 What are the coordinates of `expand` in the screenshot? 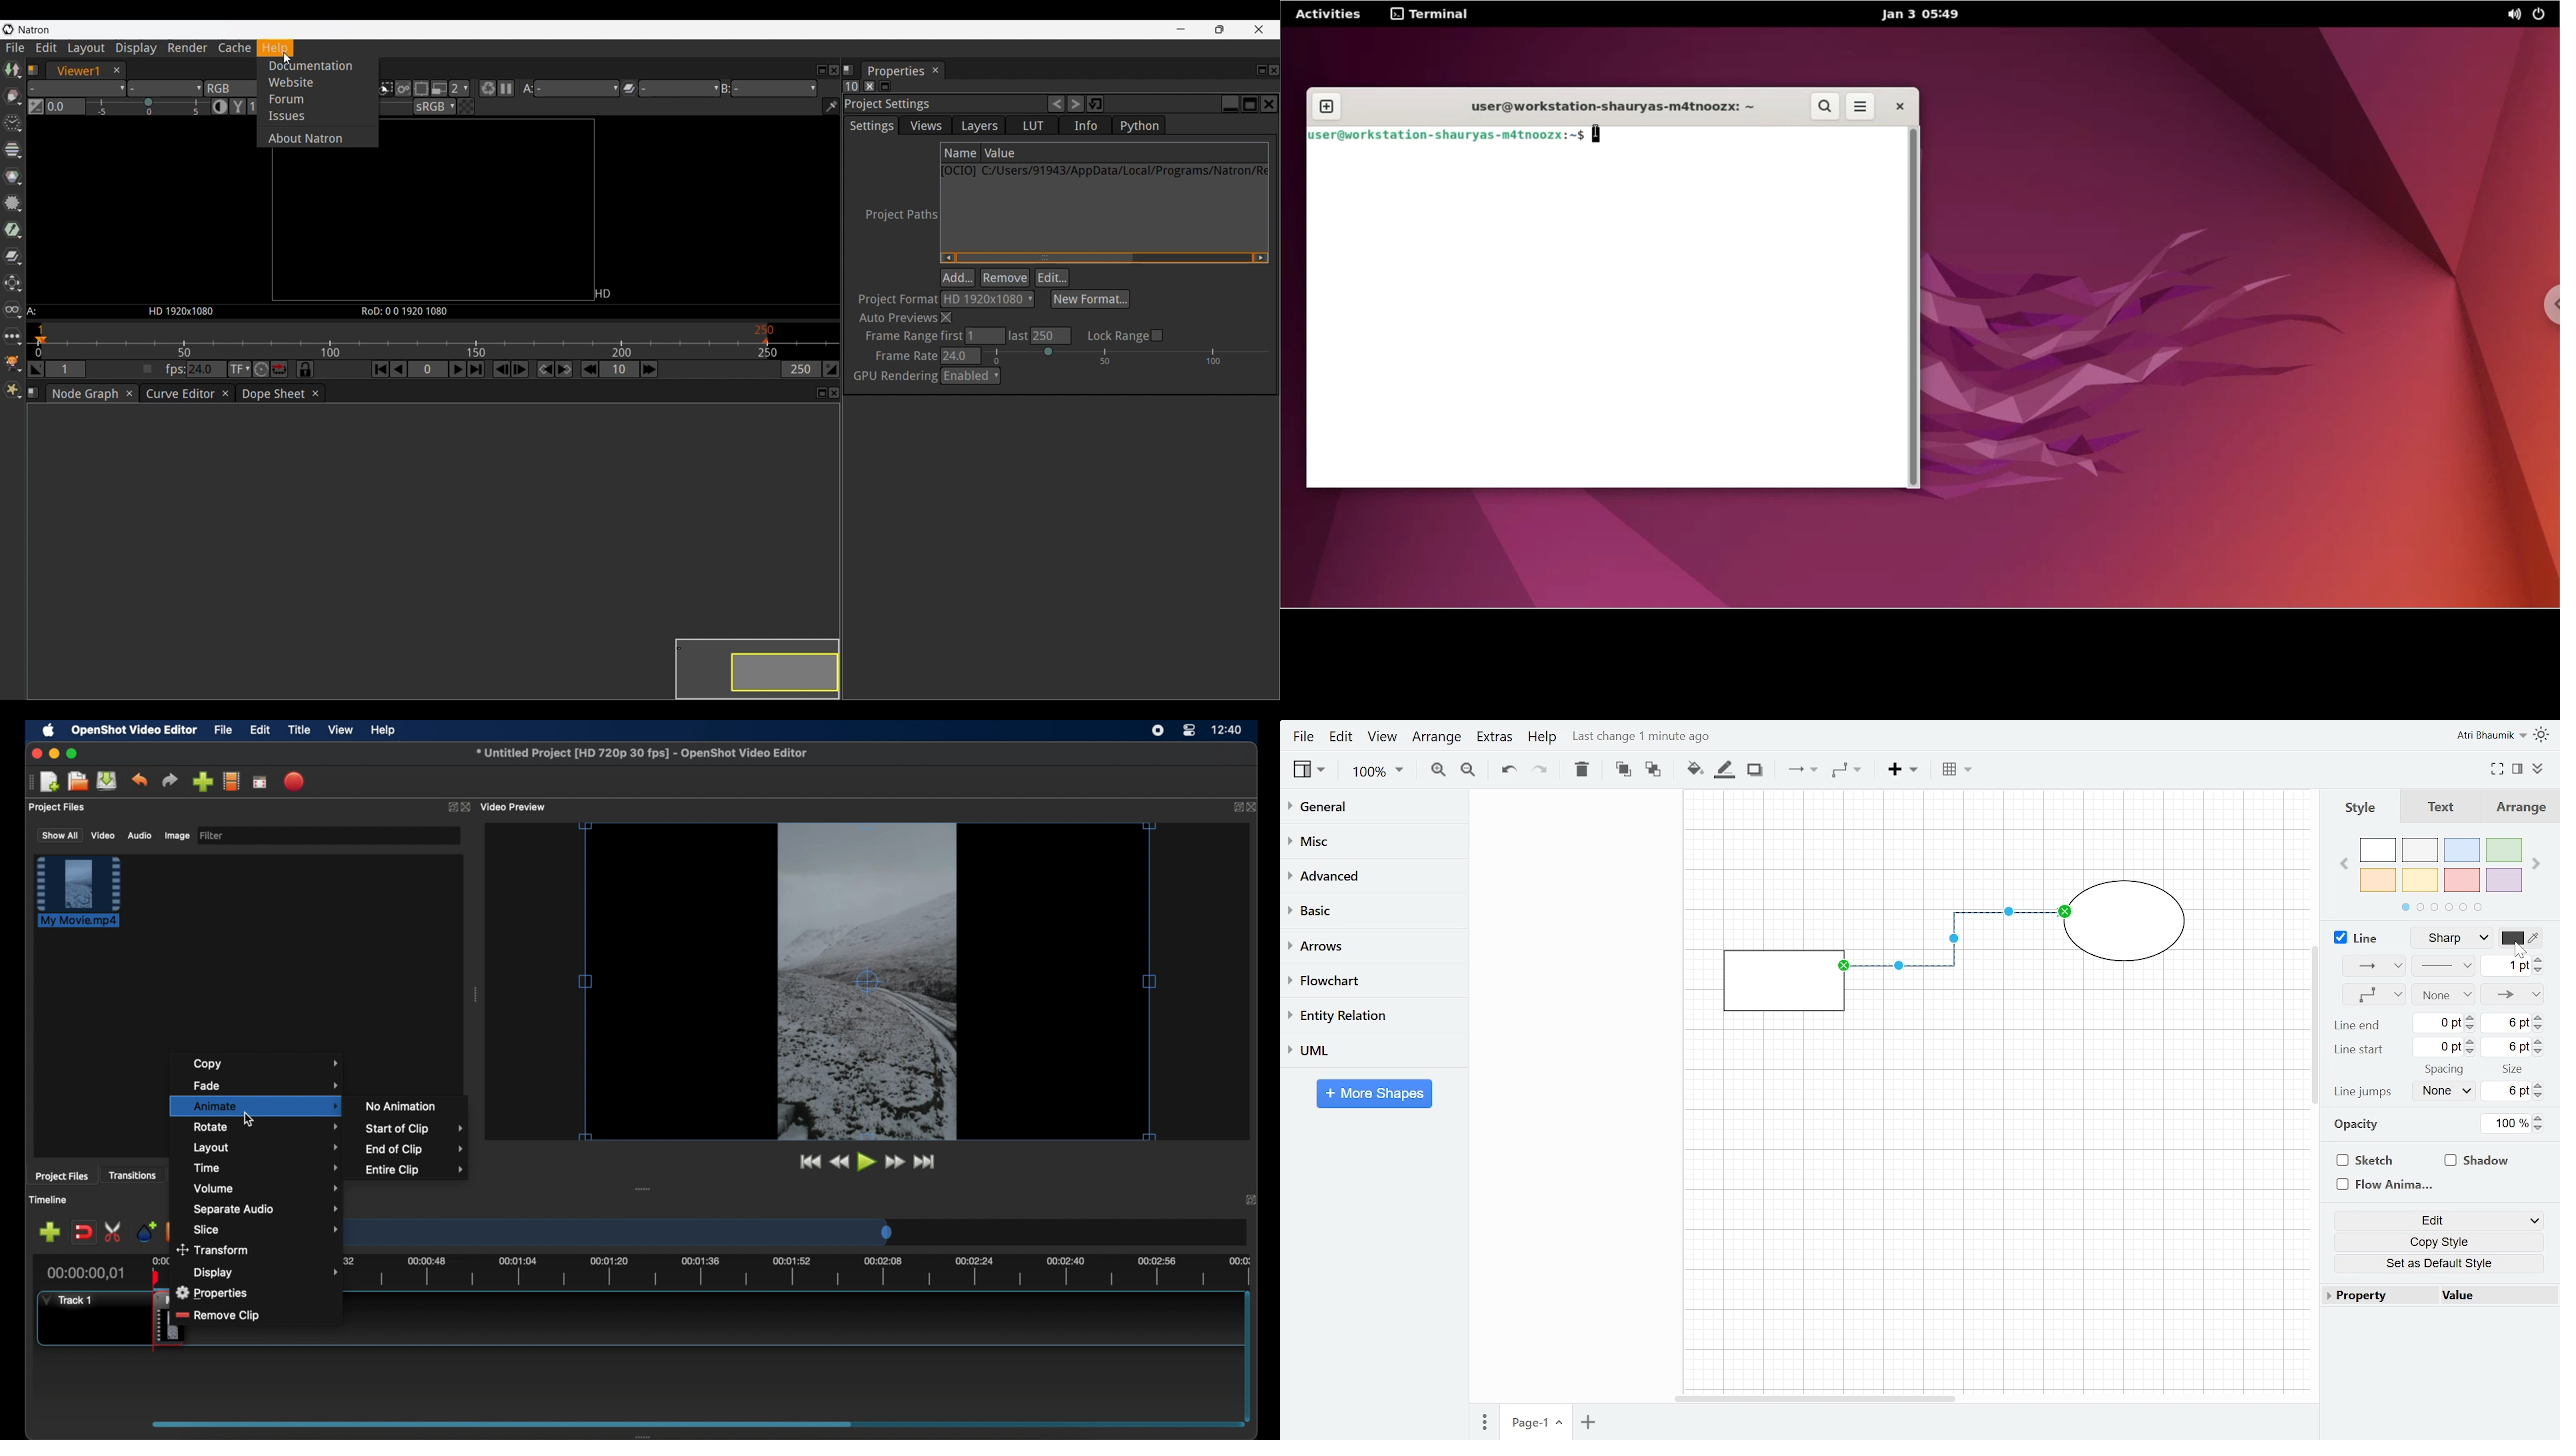 It's located at (1251, 1200).